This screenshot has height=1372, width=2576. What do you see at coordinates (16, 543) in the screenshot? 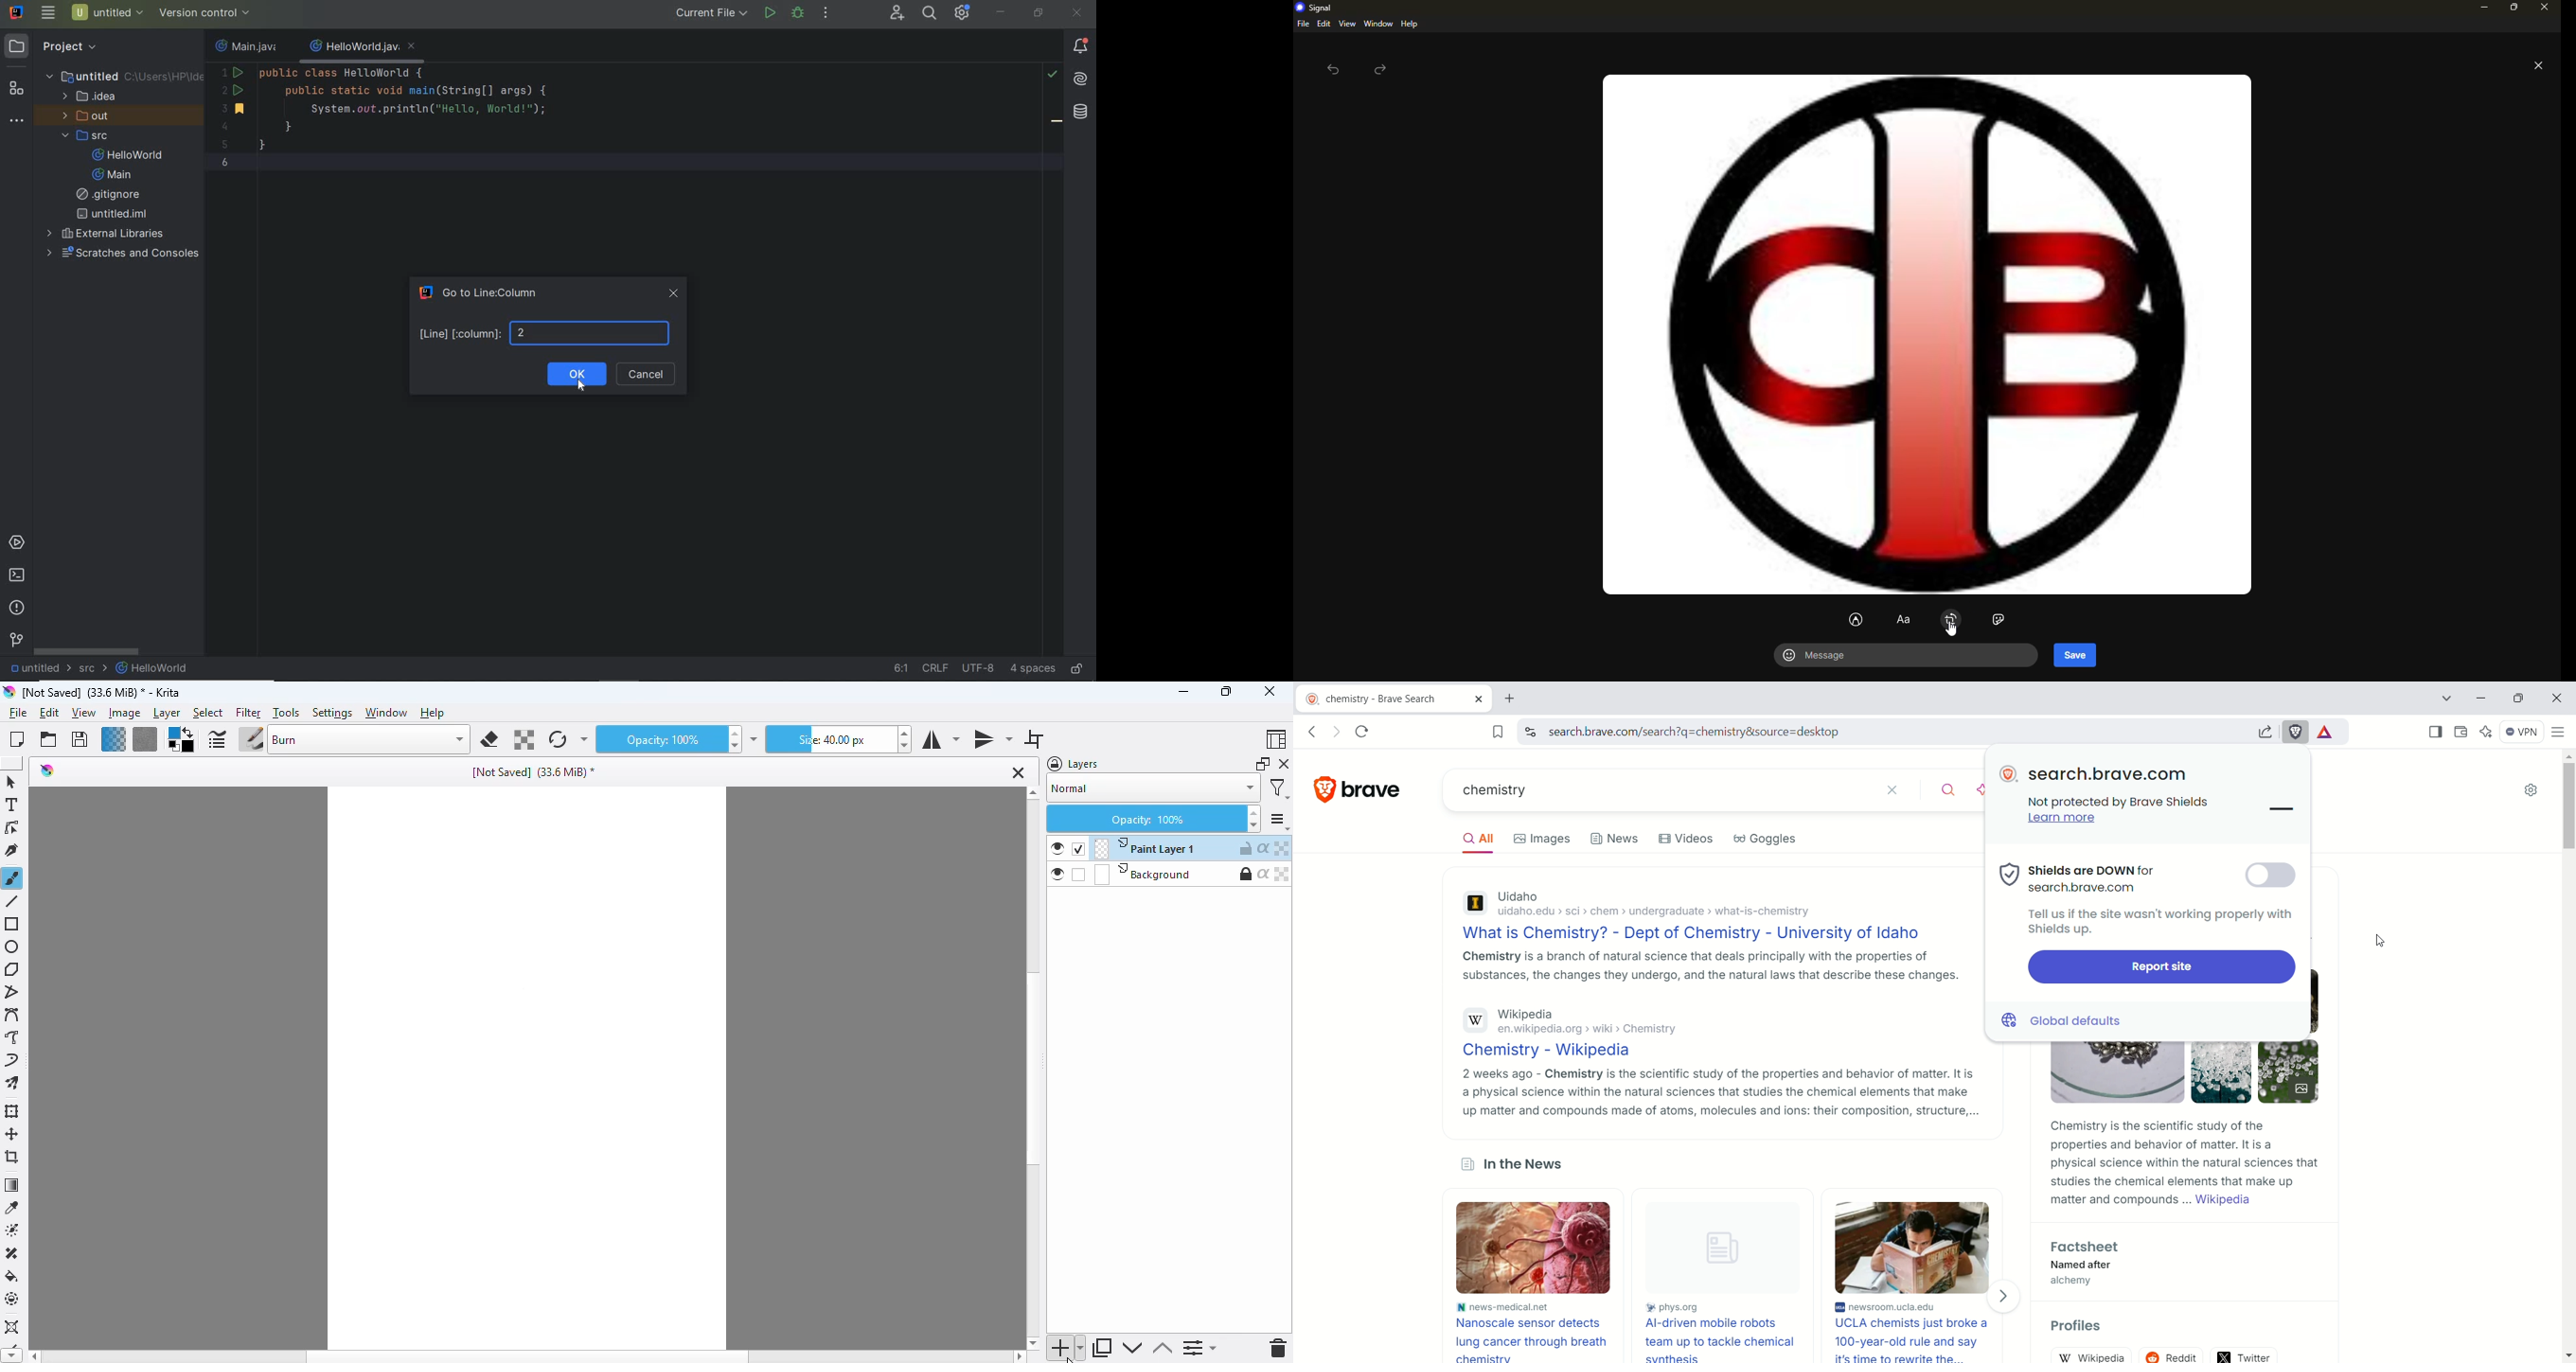
I see `services` at bounding box center [16, 543].